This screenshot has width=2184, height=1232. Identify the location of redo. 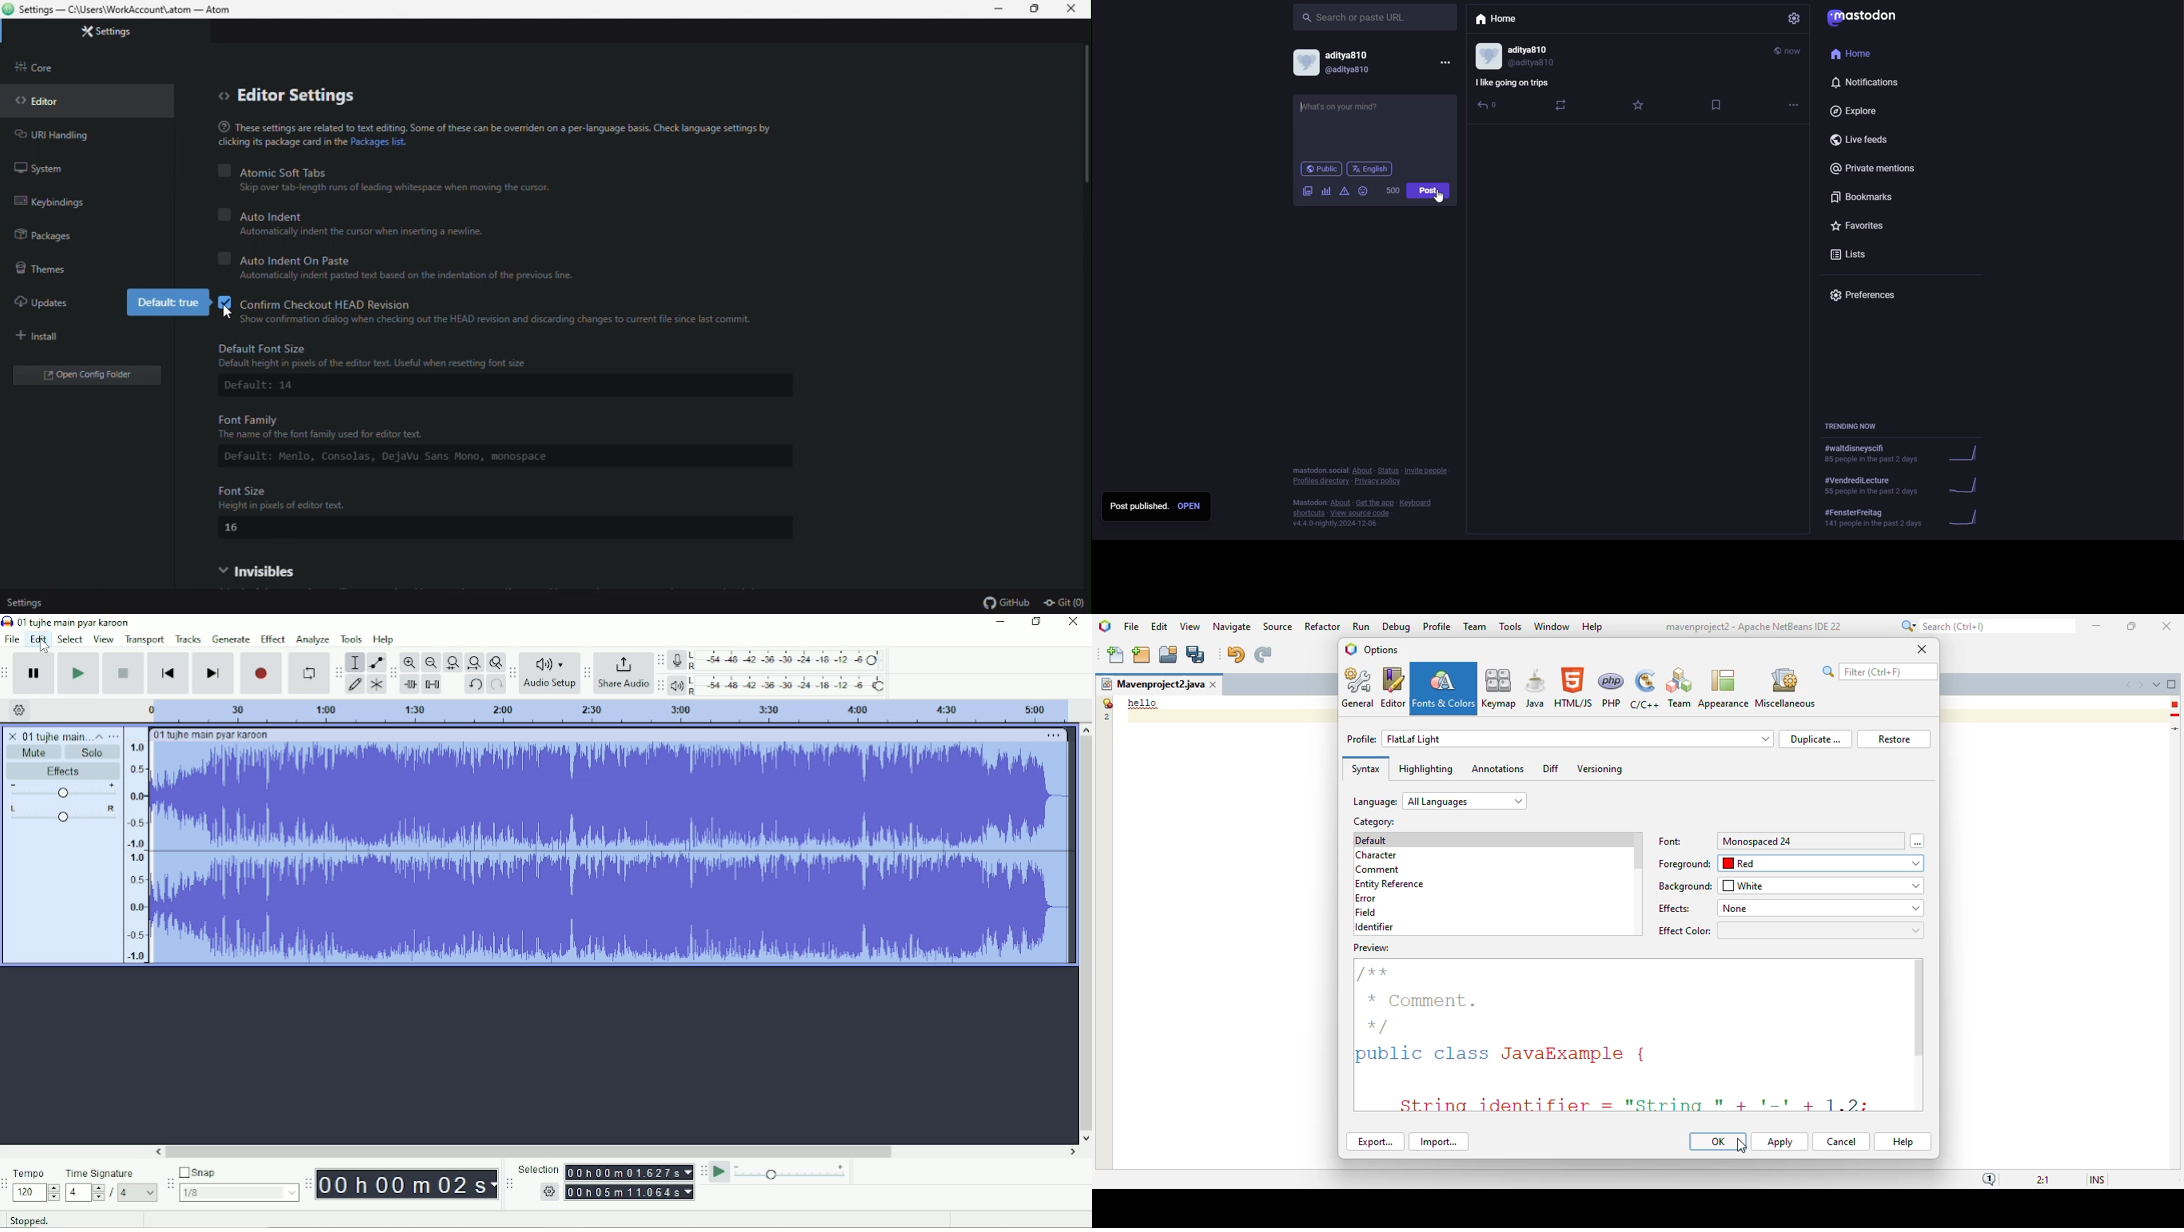
(1262, 655).